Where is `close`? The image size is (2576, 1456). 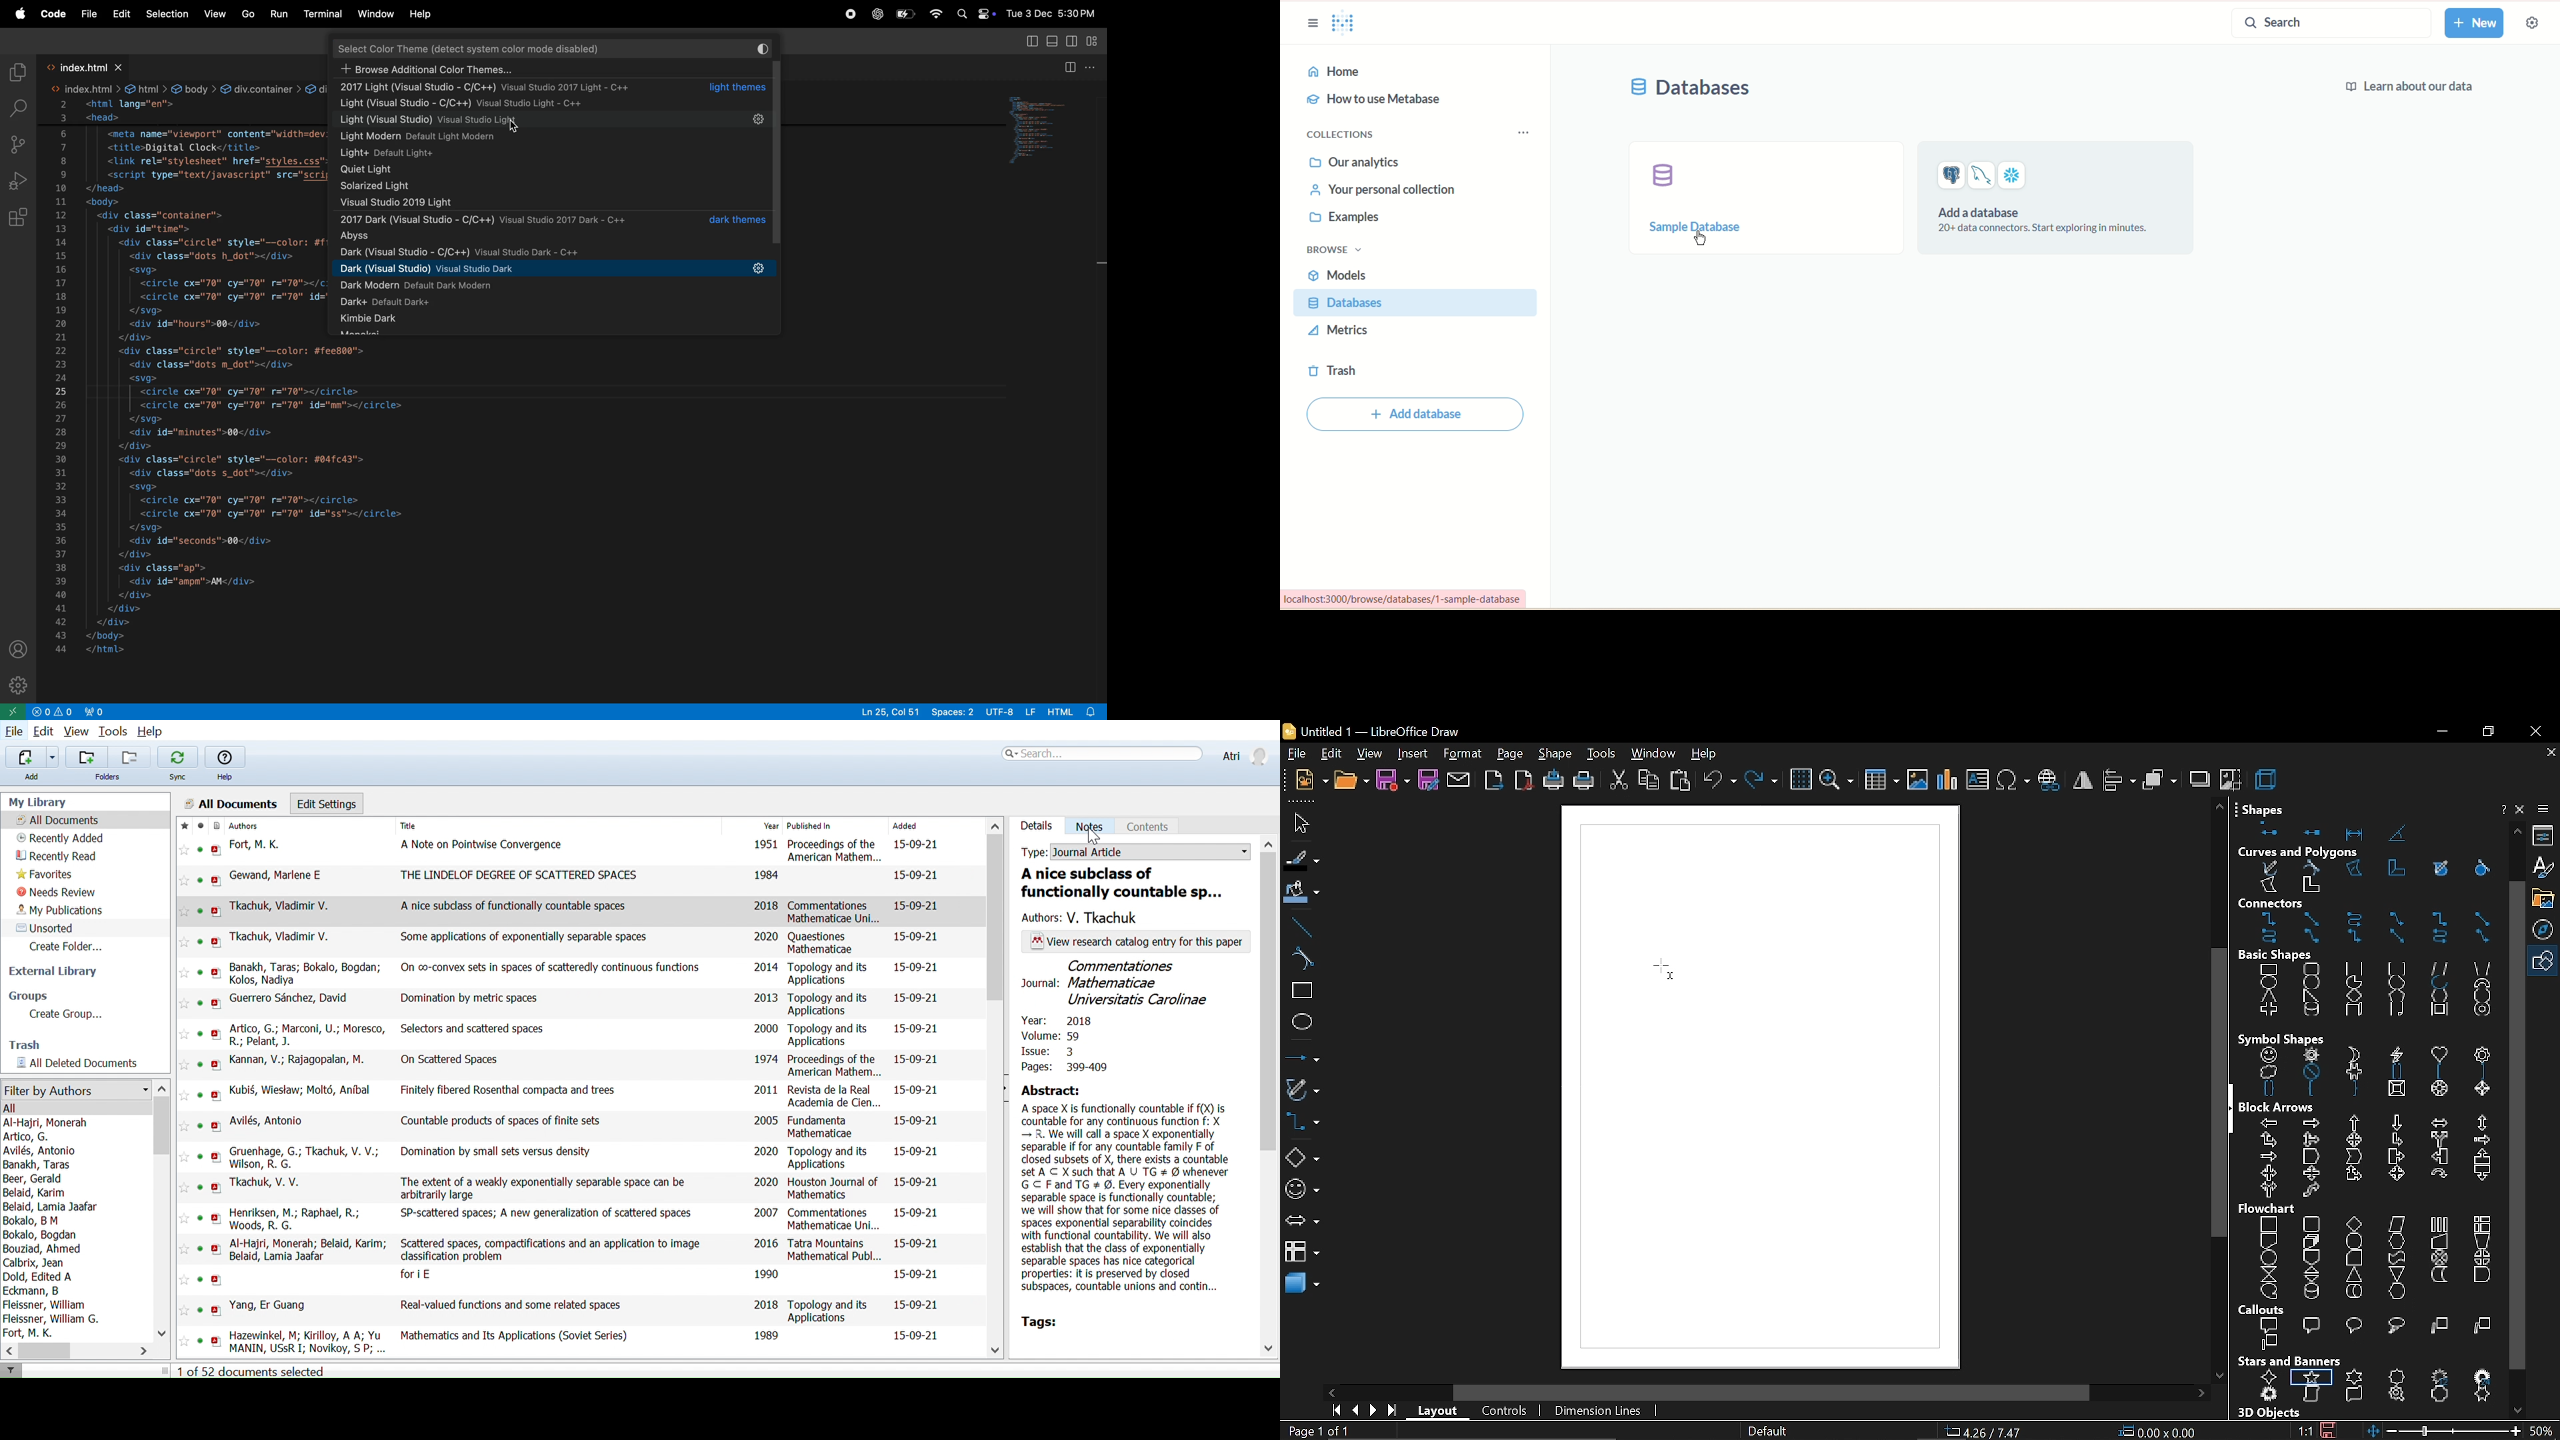 close is located at coordinates (2523, 809).